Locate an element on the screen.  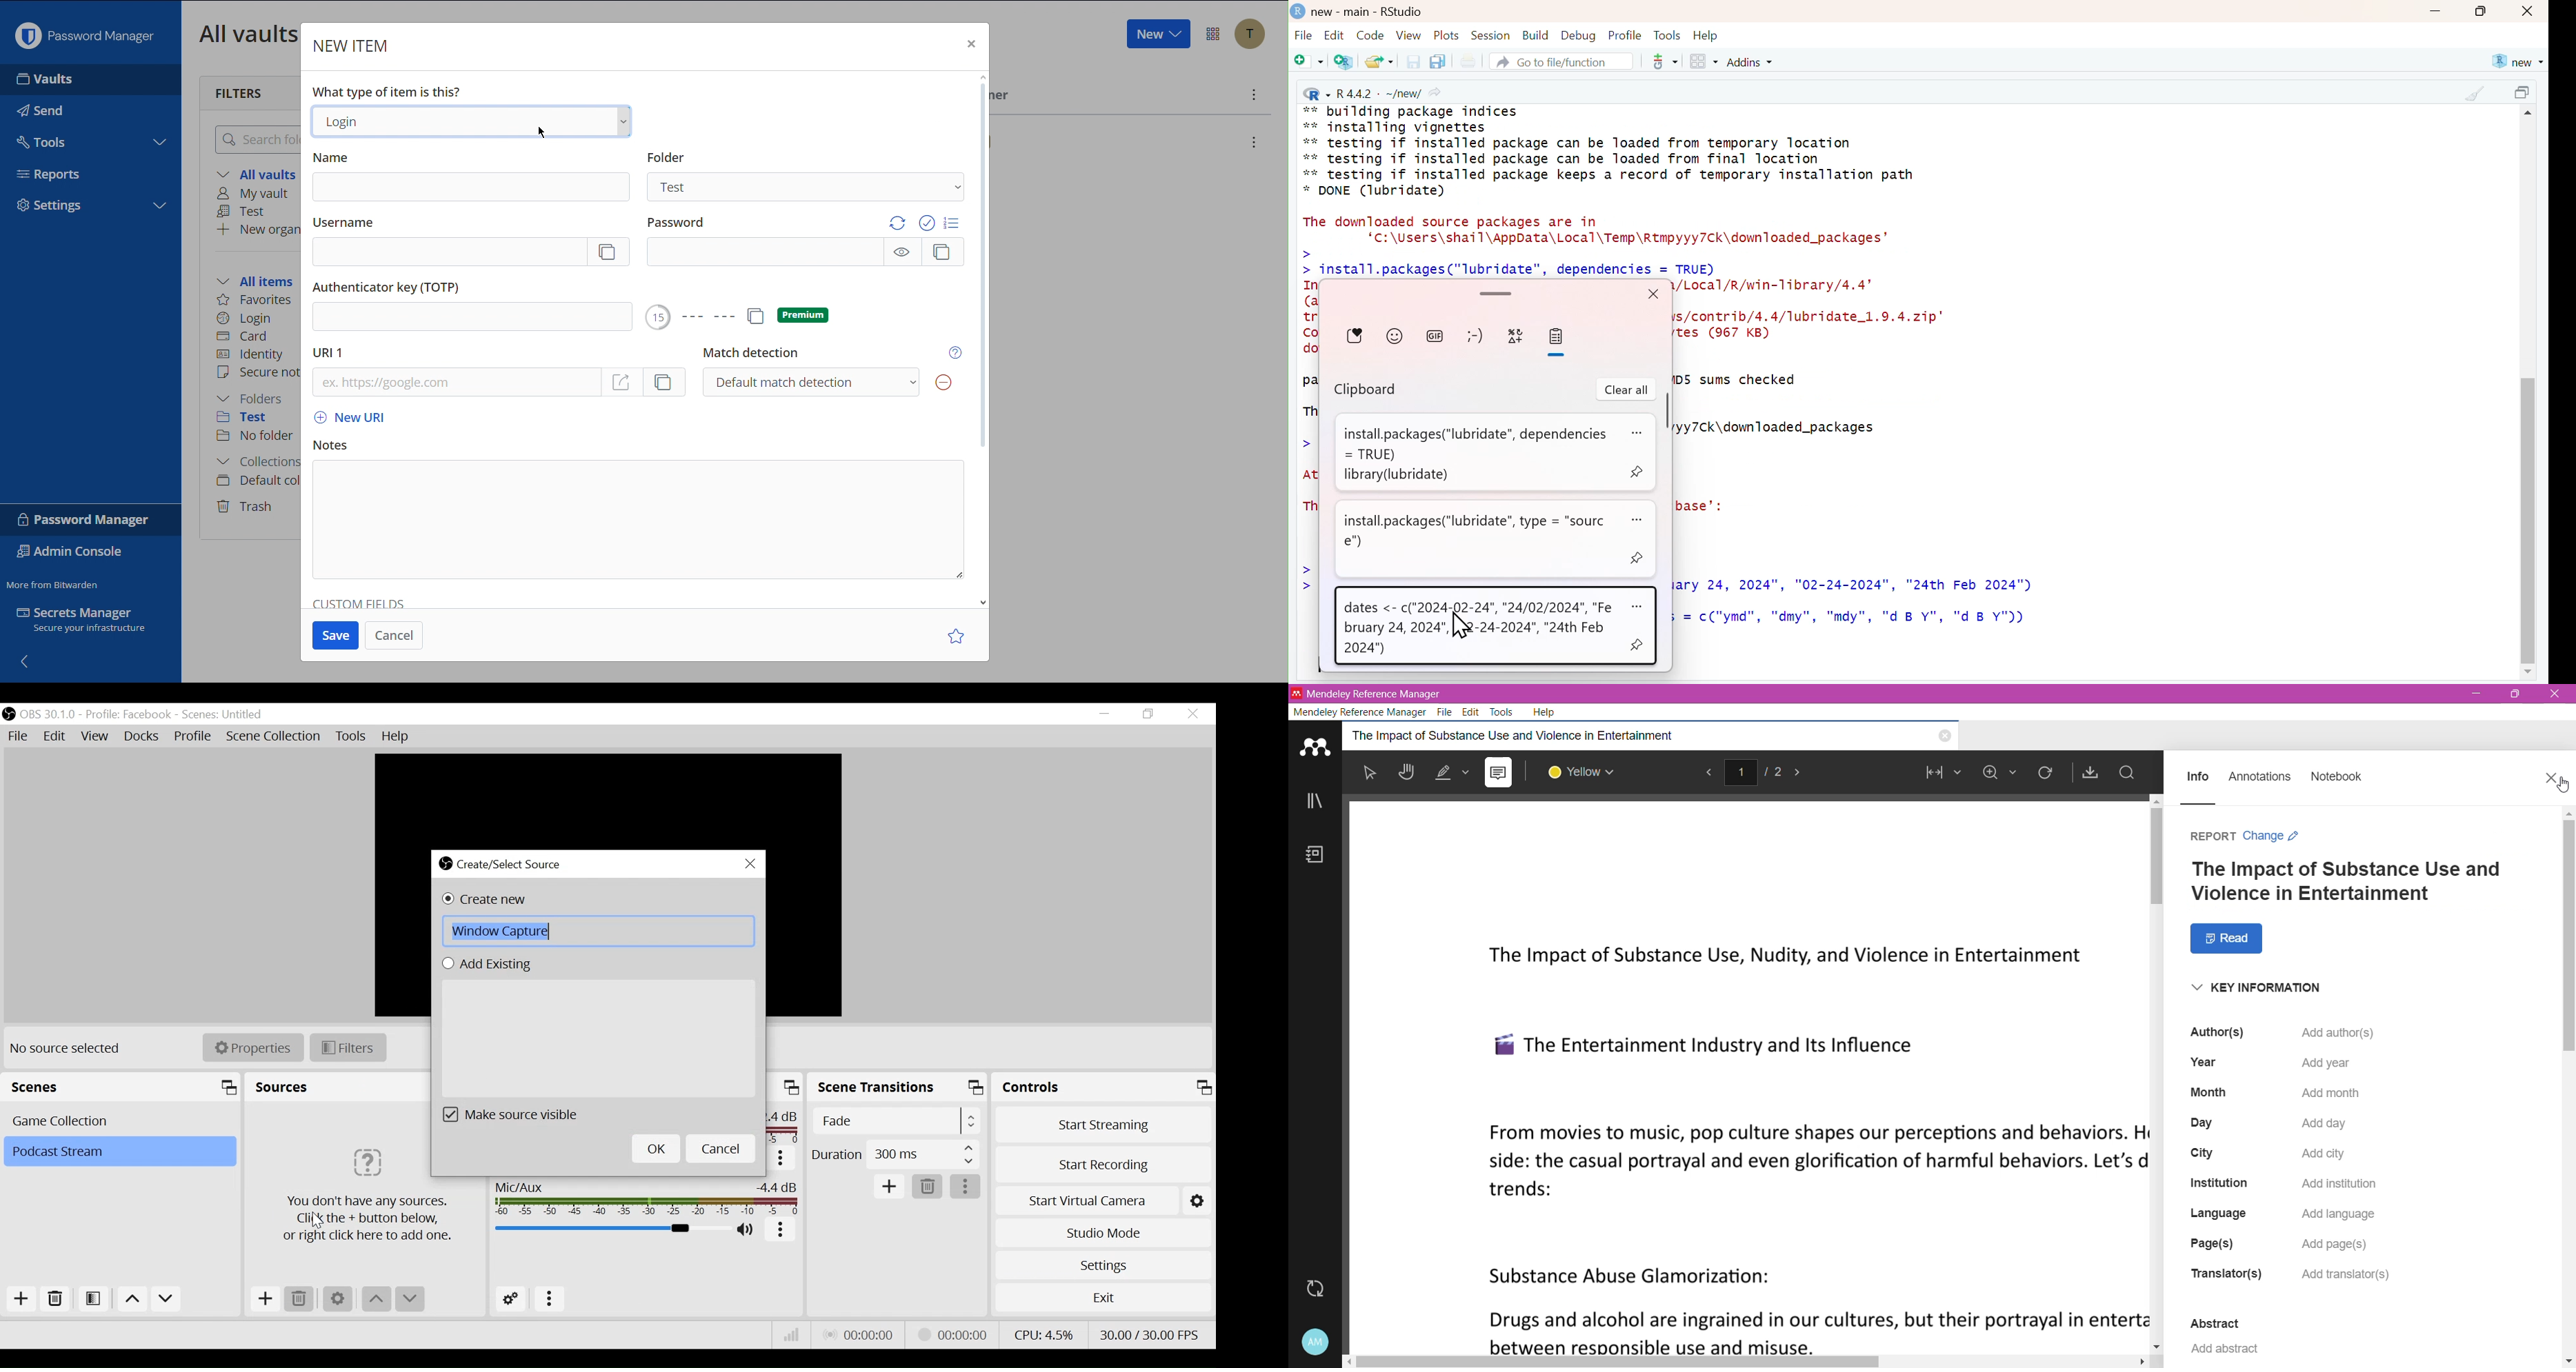
Default collection is located at coordinates (256, 481).